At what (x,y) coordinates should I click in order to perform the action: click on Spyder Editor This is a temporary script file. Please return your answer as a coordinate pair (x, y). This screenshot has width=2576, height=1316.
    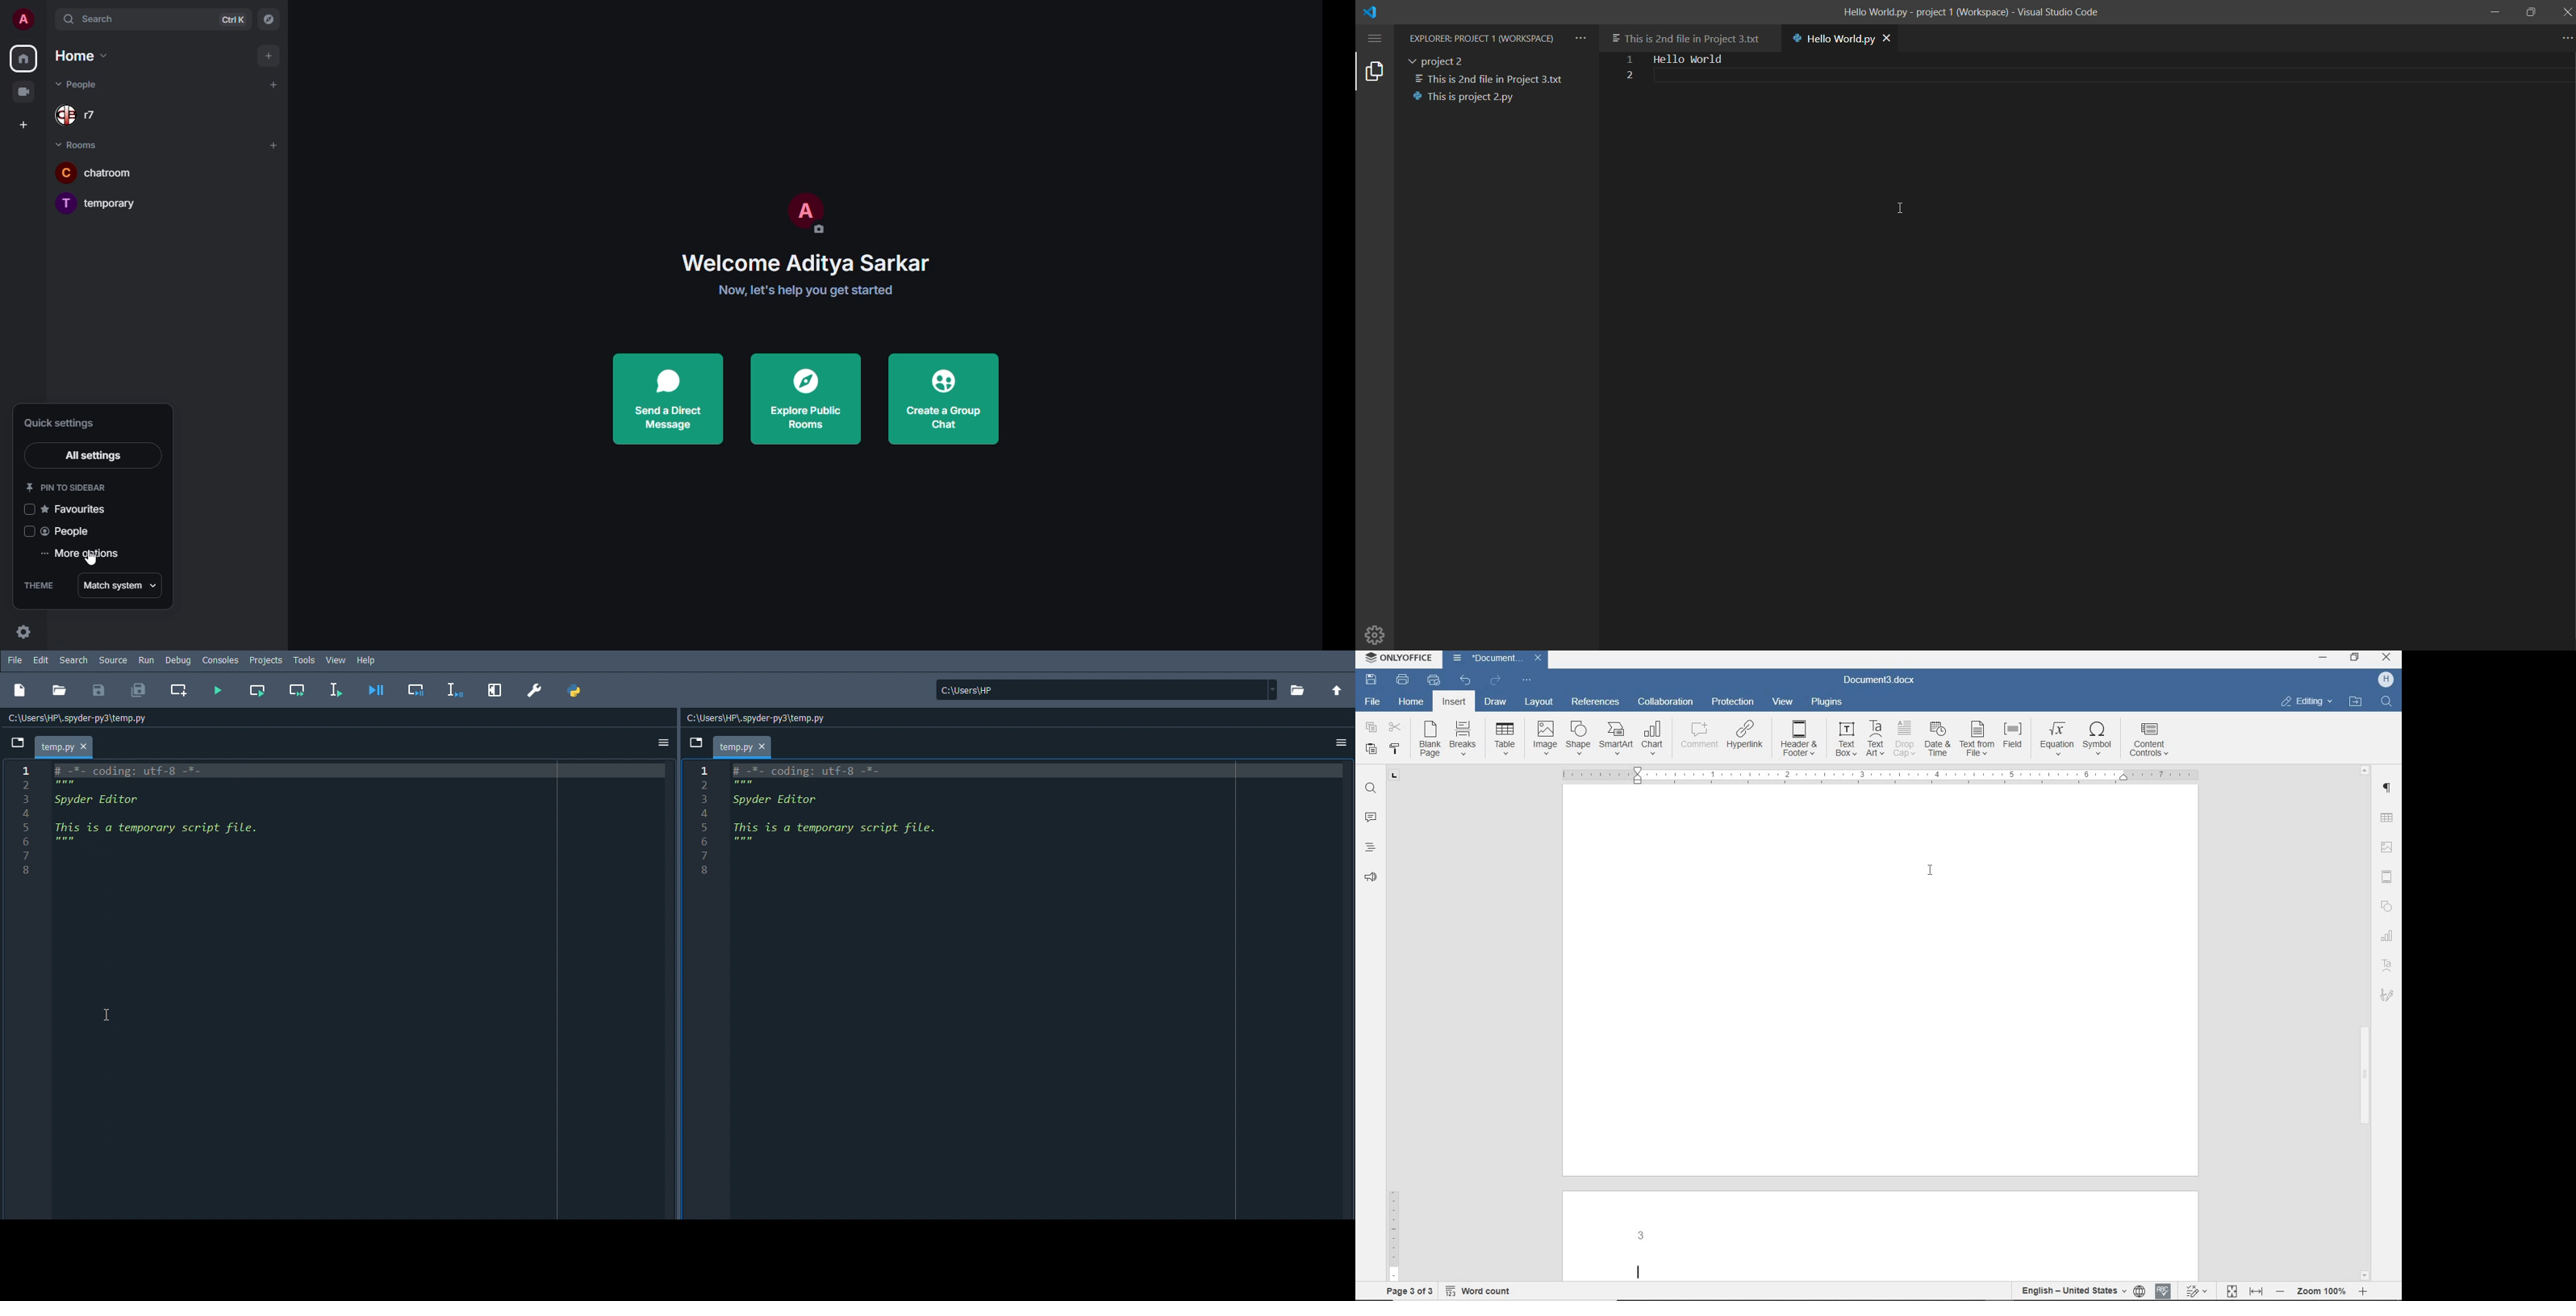
    Looking at the image, I should click on (846, 810).